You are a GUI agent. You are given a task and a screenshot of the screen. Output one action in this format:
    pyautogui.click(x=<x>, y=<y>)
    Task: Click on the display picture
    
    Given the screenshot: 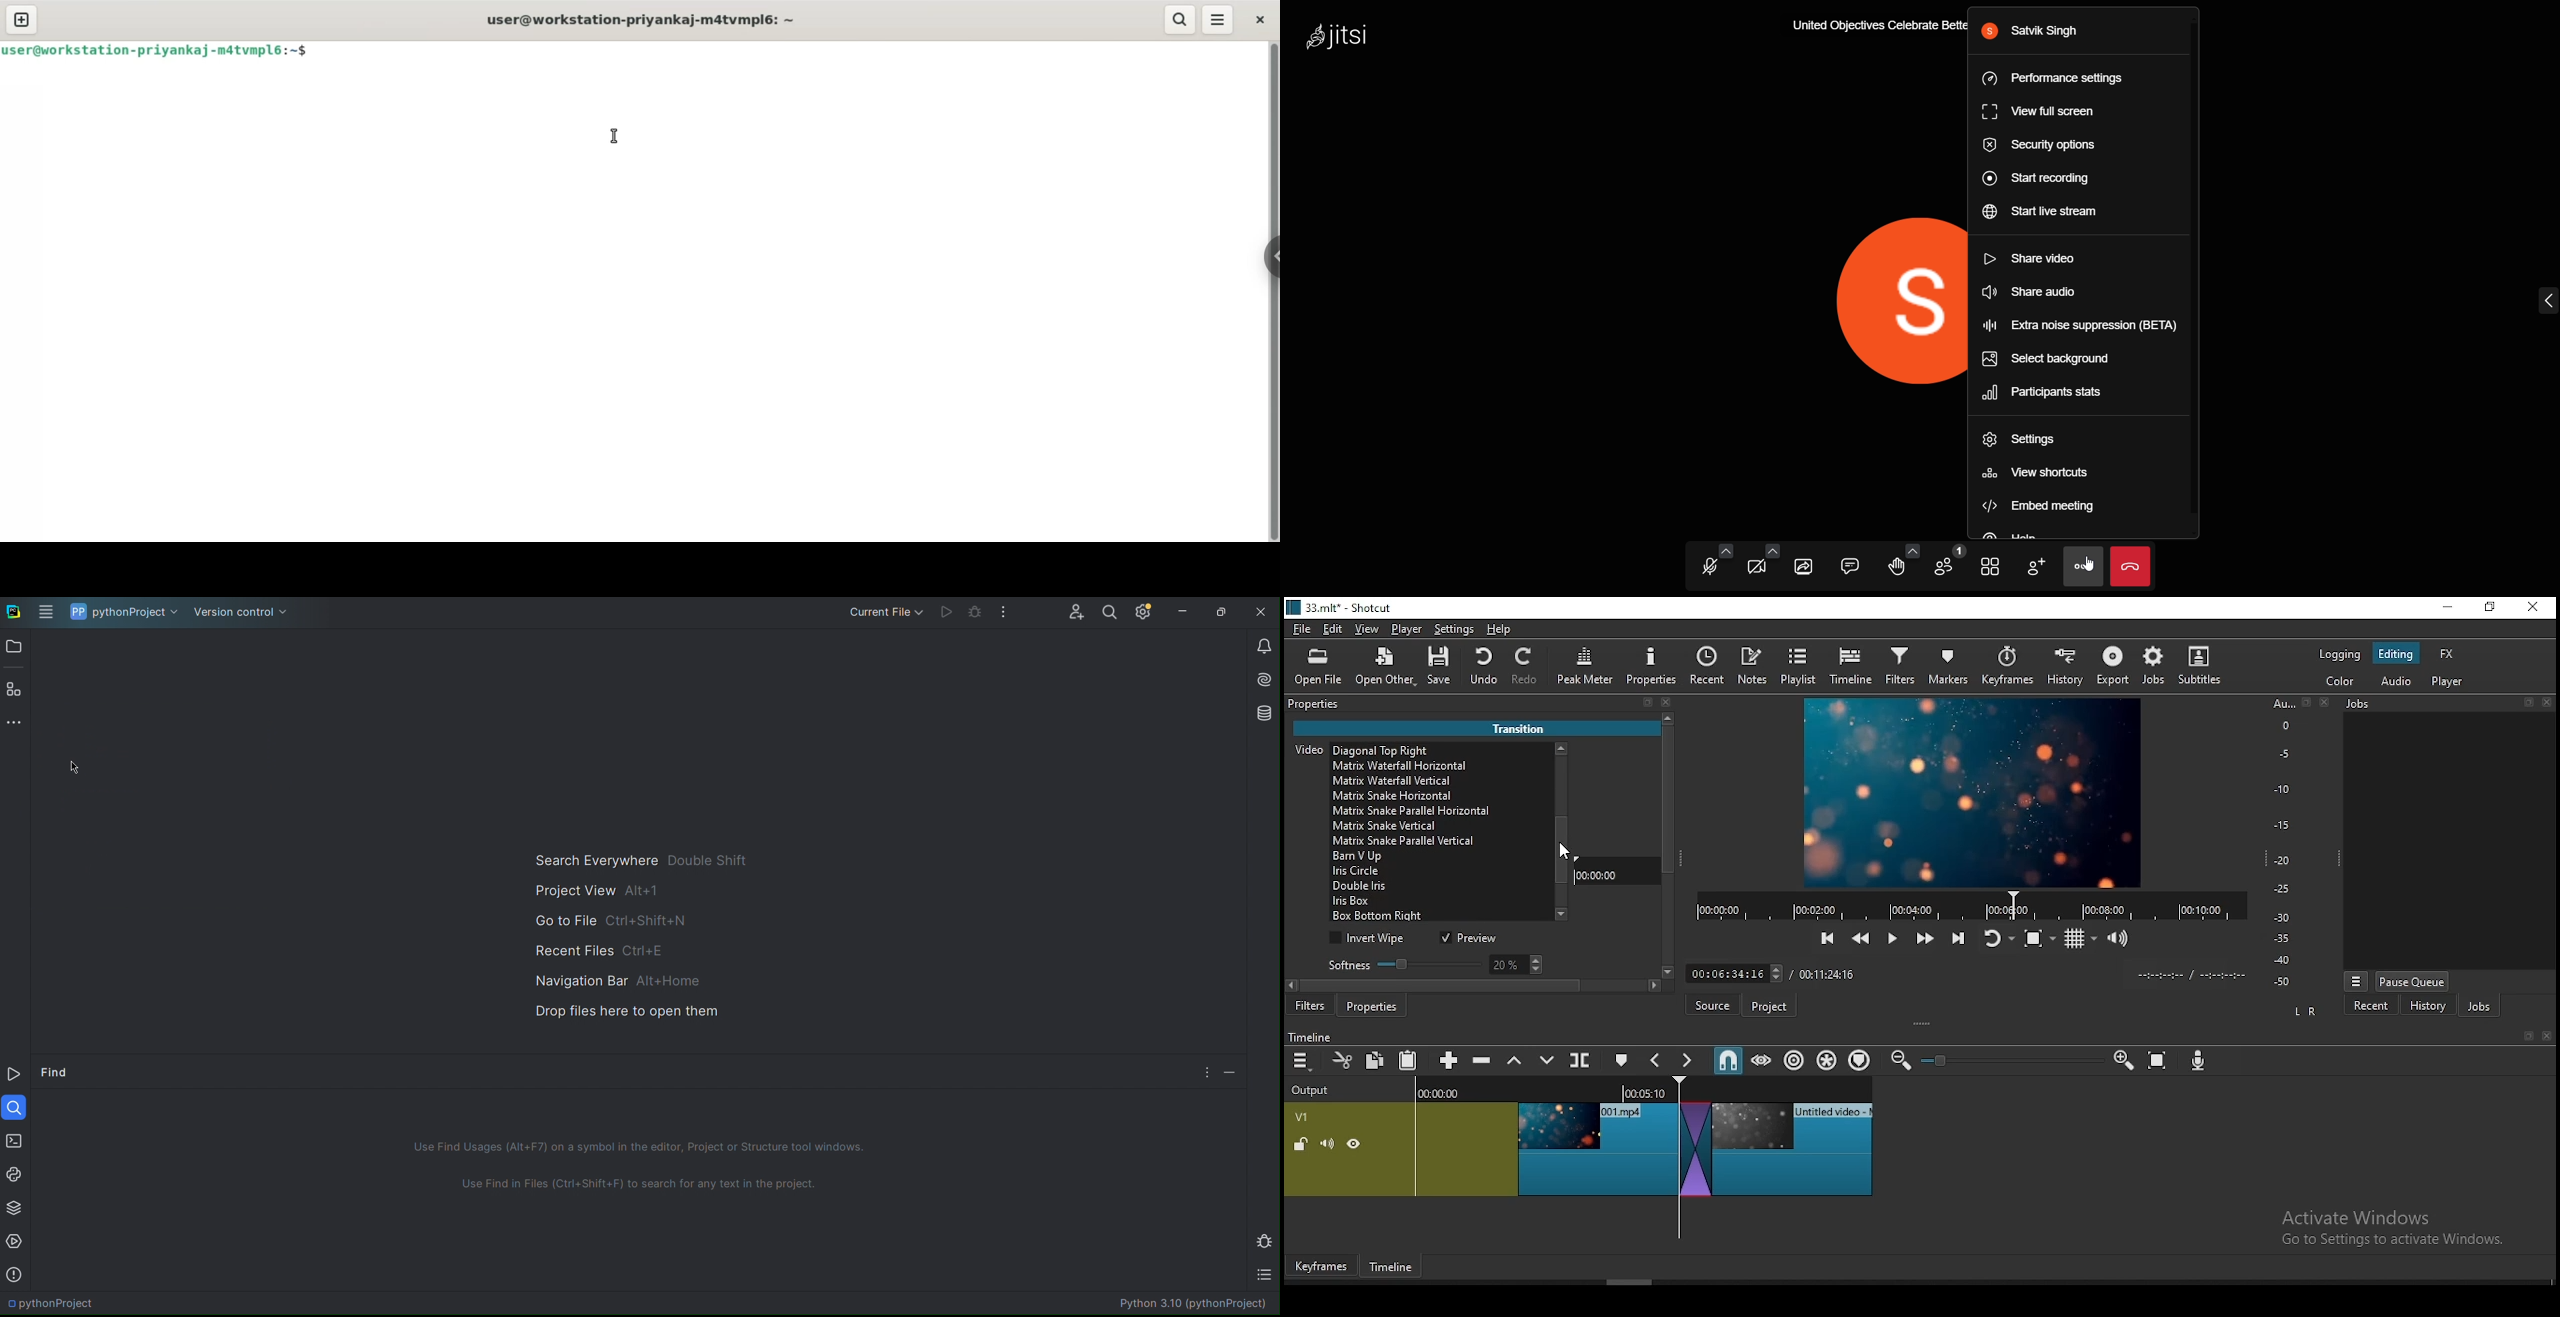 What is the action you would take?
    pyautogui.click(x=1883, y=296)
    